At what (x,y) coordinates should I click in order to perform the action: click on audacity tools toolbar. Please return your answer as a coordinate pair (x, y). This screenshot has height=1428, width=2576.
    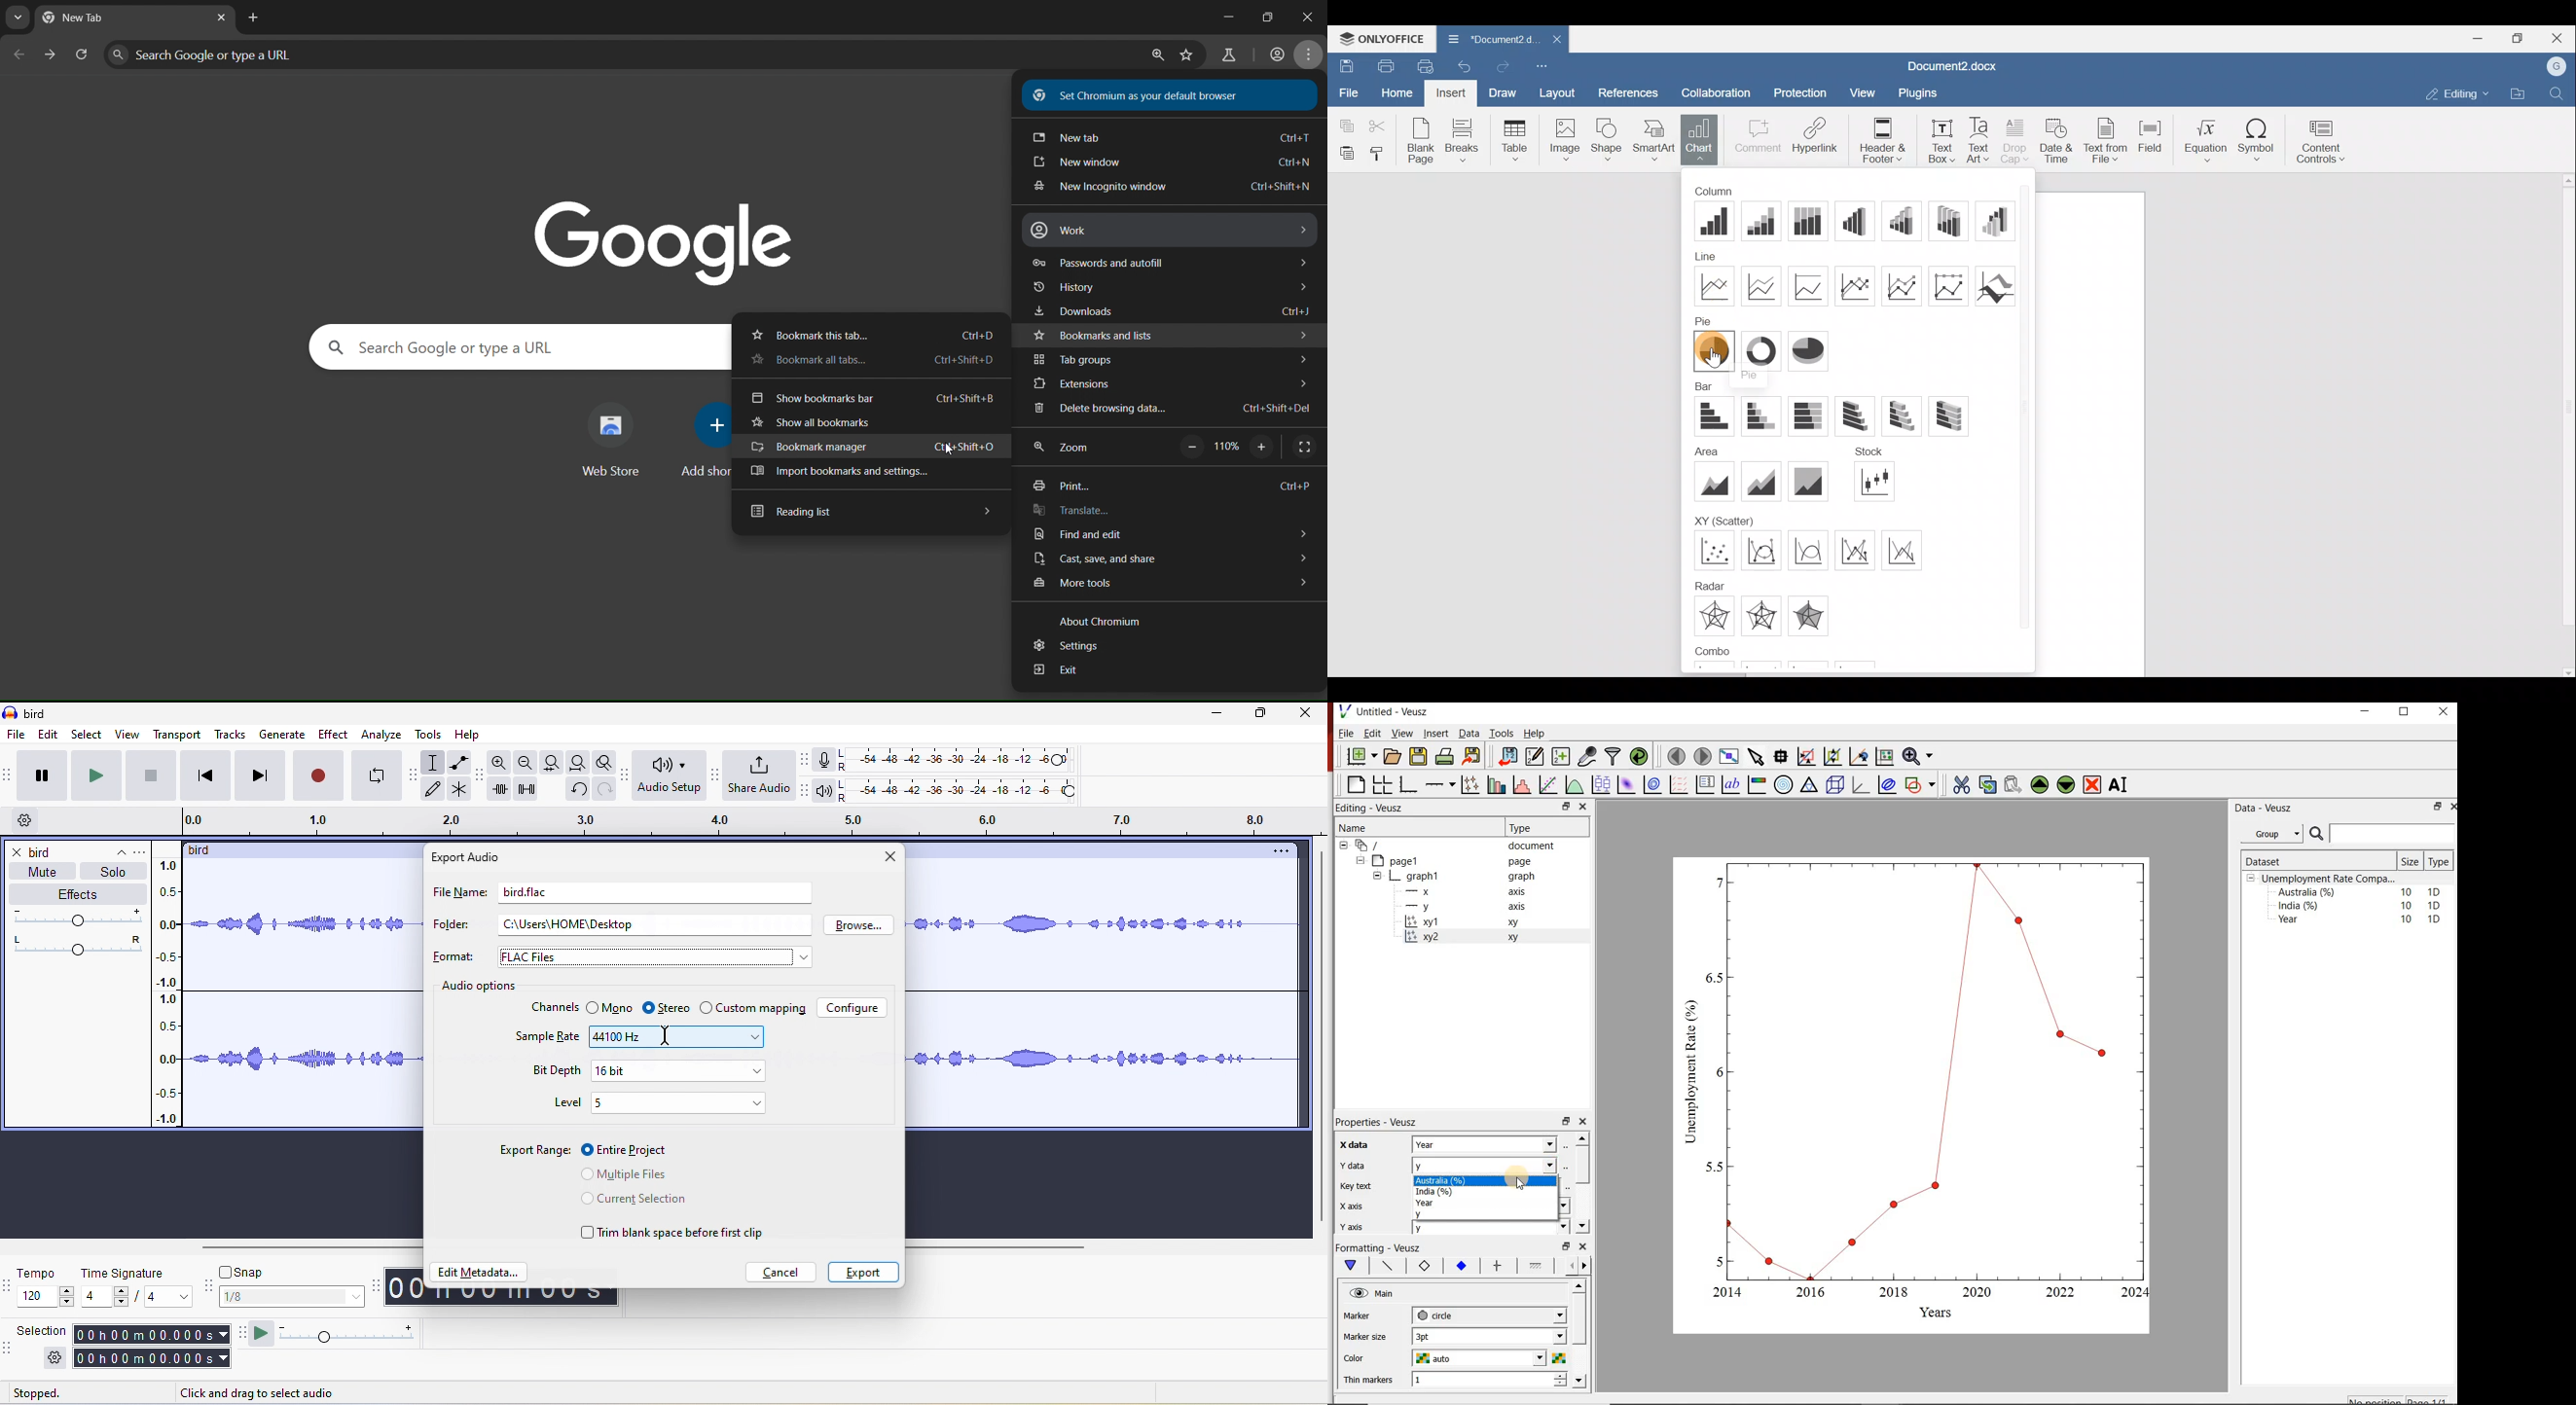
    Looking at the image, I should click on (417, 772).